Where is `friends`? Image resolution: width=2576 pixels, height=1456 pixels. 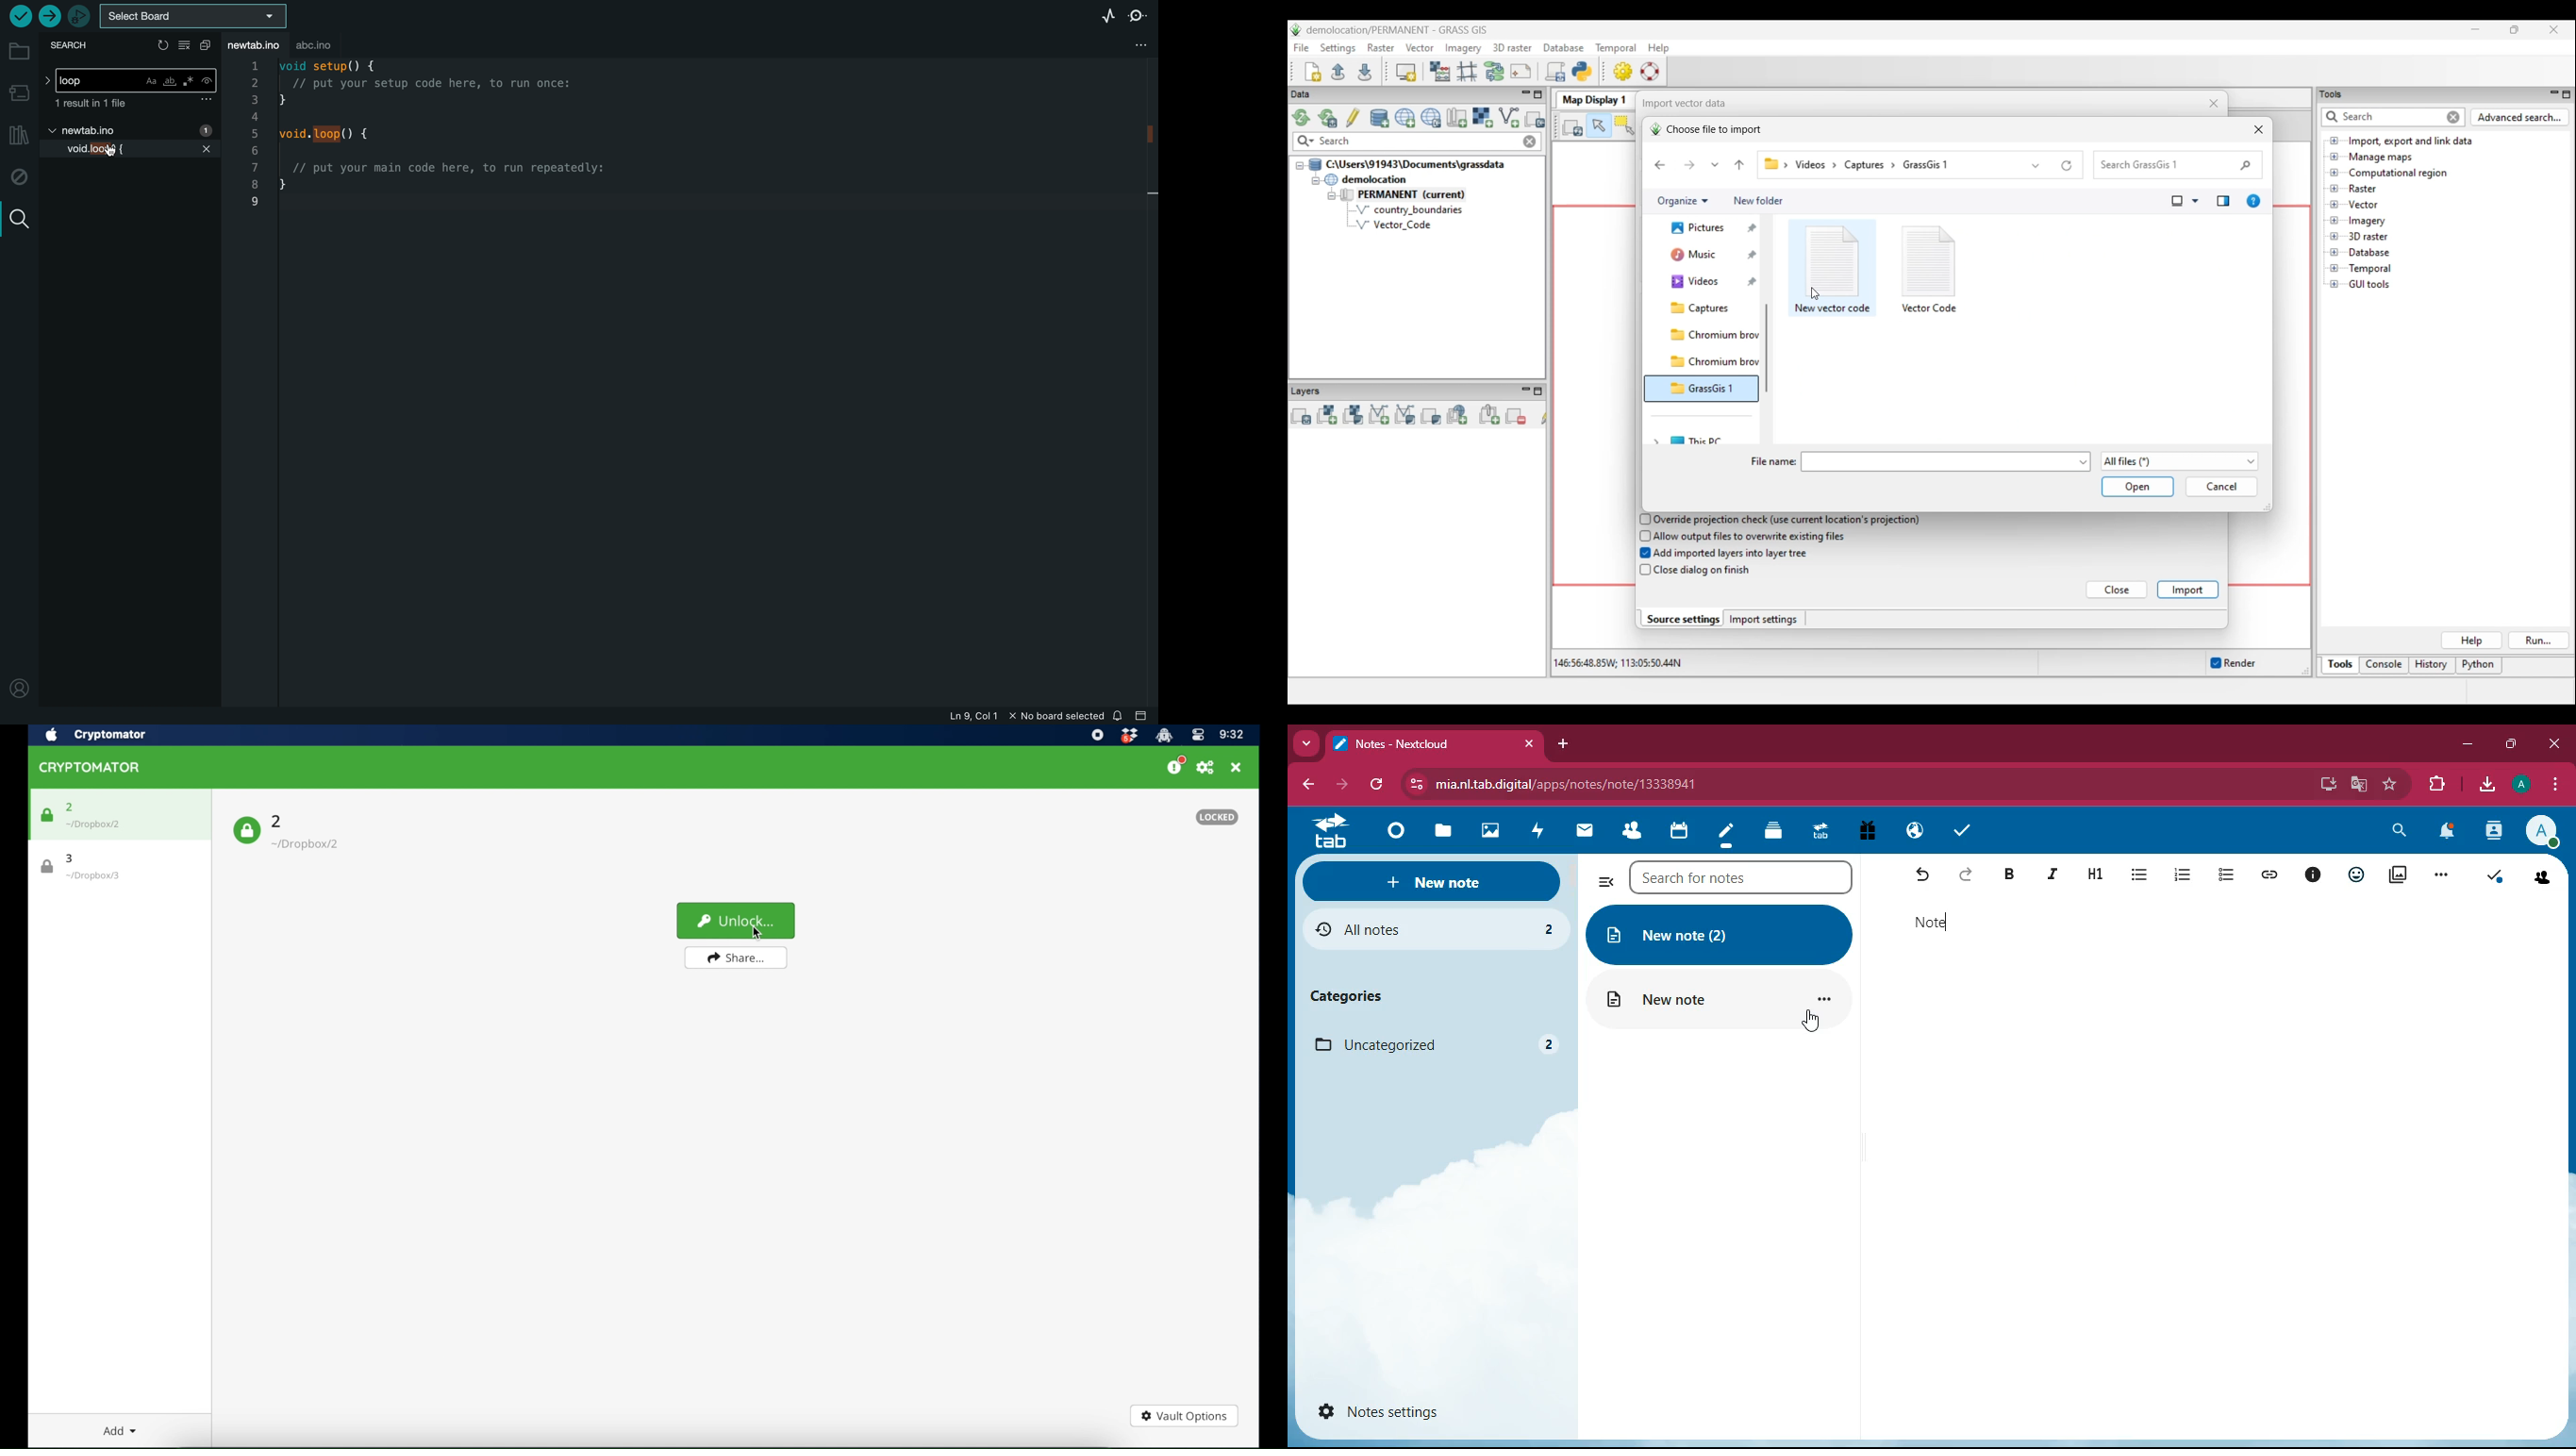
friends is located at coordinates (1635, 830).